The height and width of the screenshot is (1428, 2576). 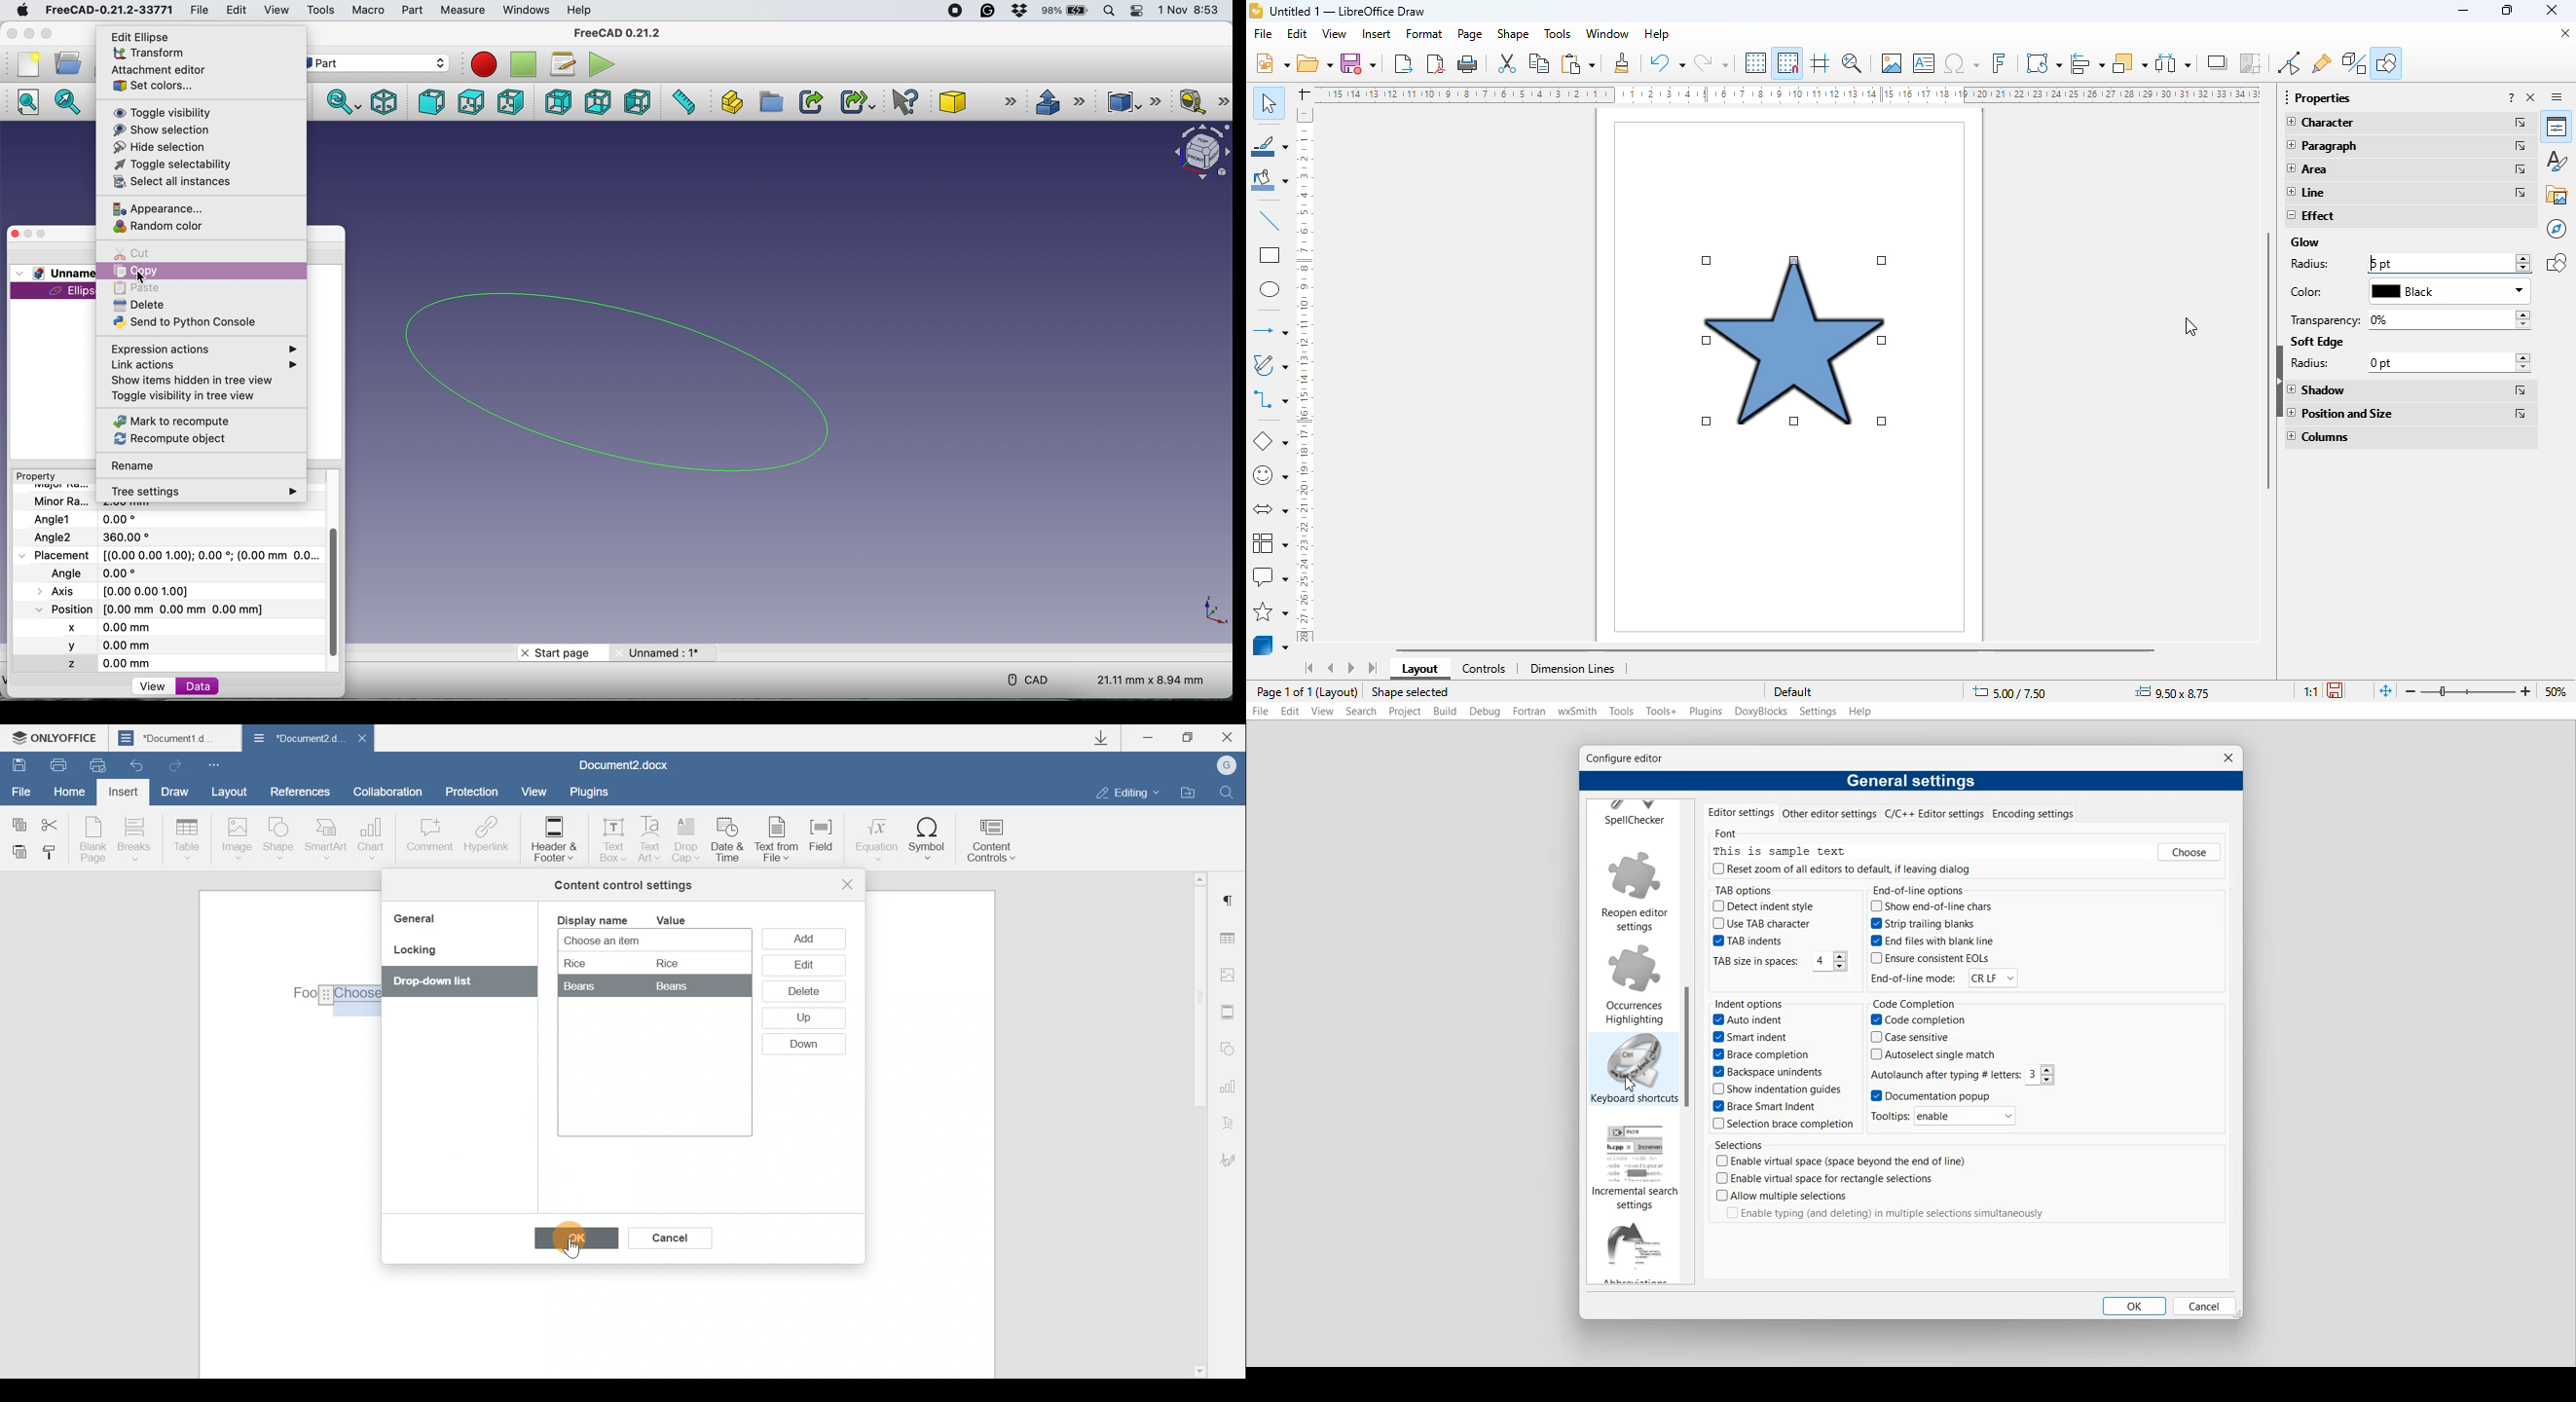 I want to click on poaition, so click(x=175, y=608).